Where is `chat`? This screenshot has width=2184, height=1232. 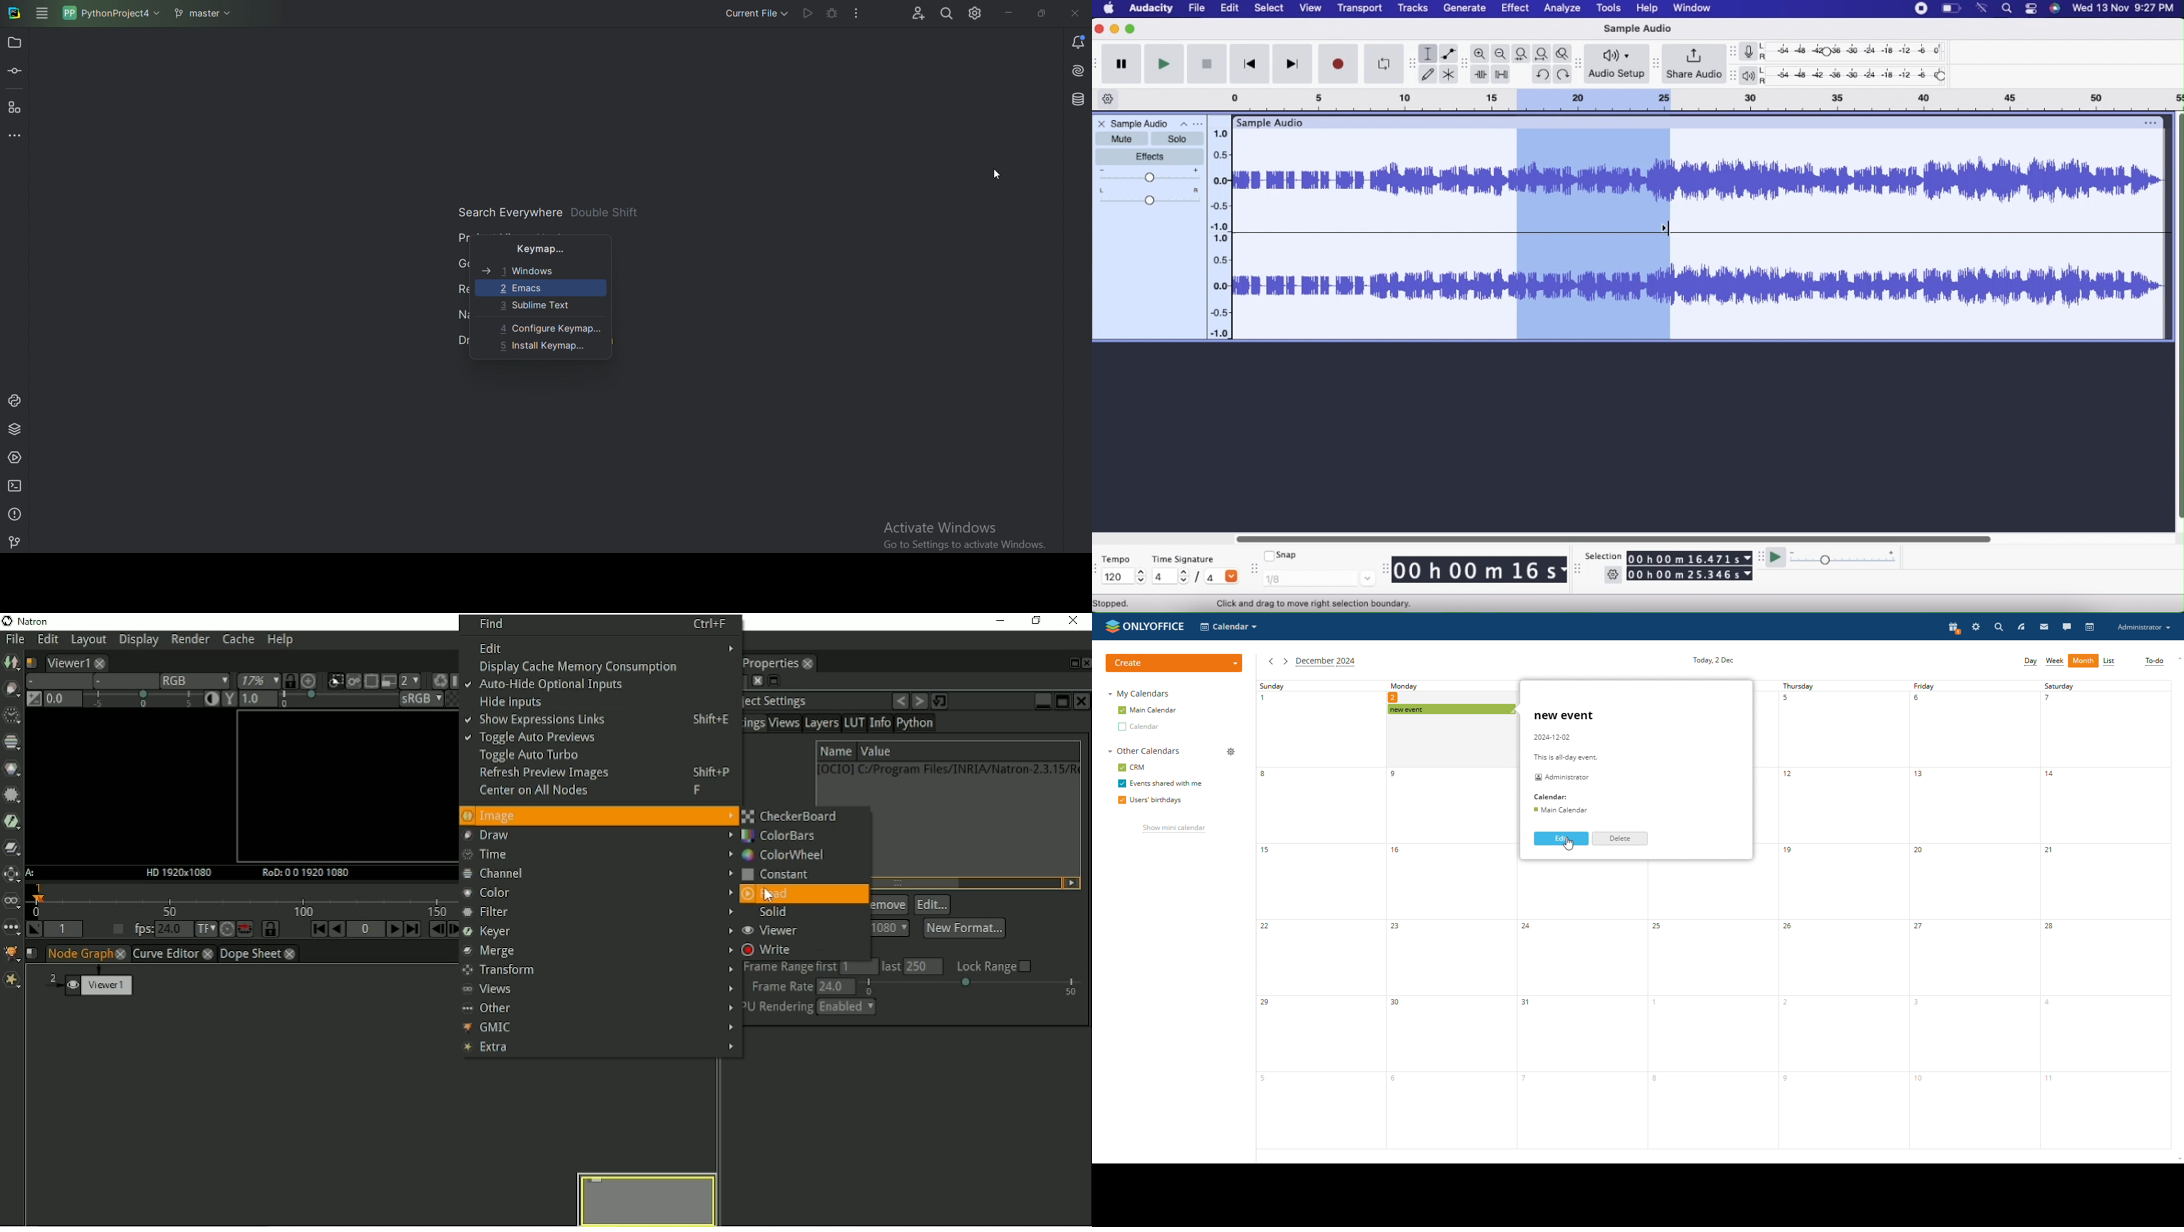
chat is located at coordinates (2067, 627).